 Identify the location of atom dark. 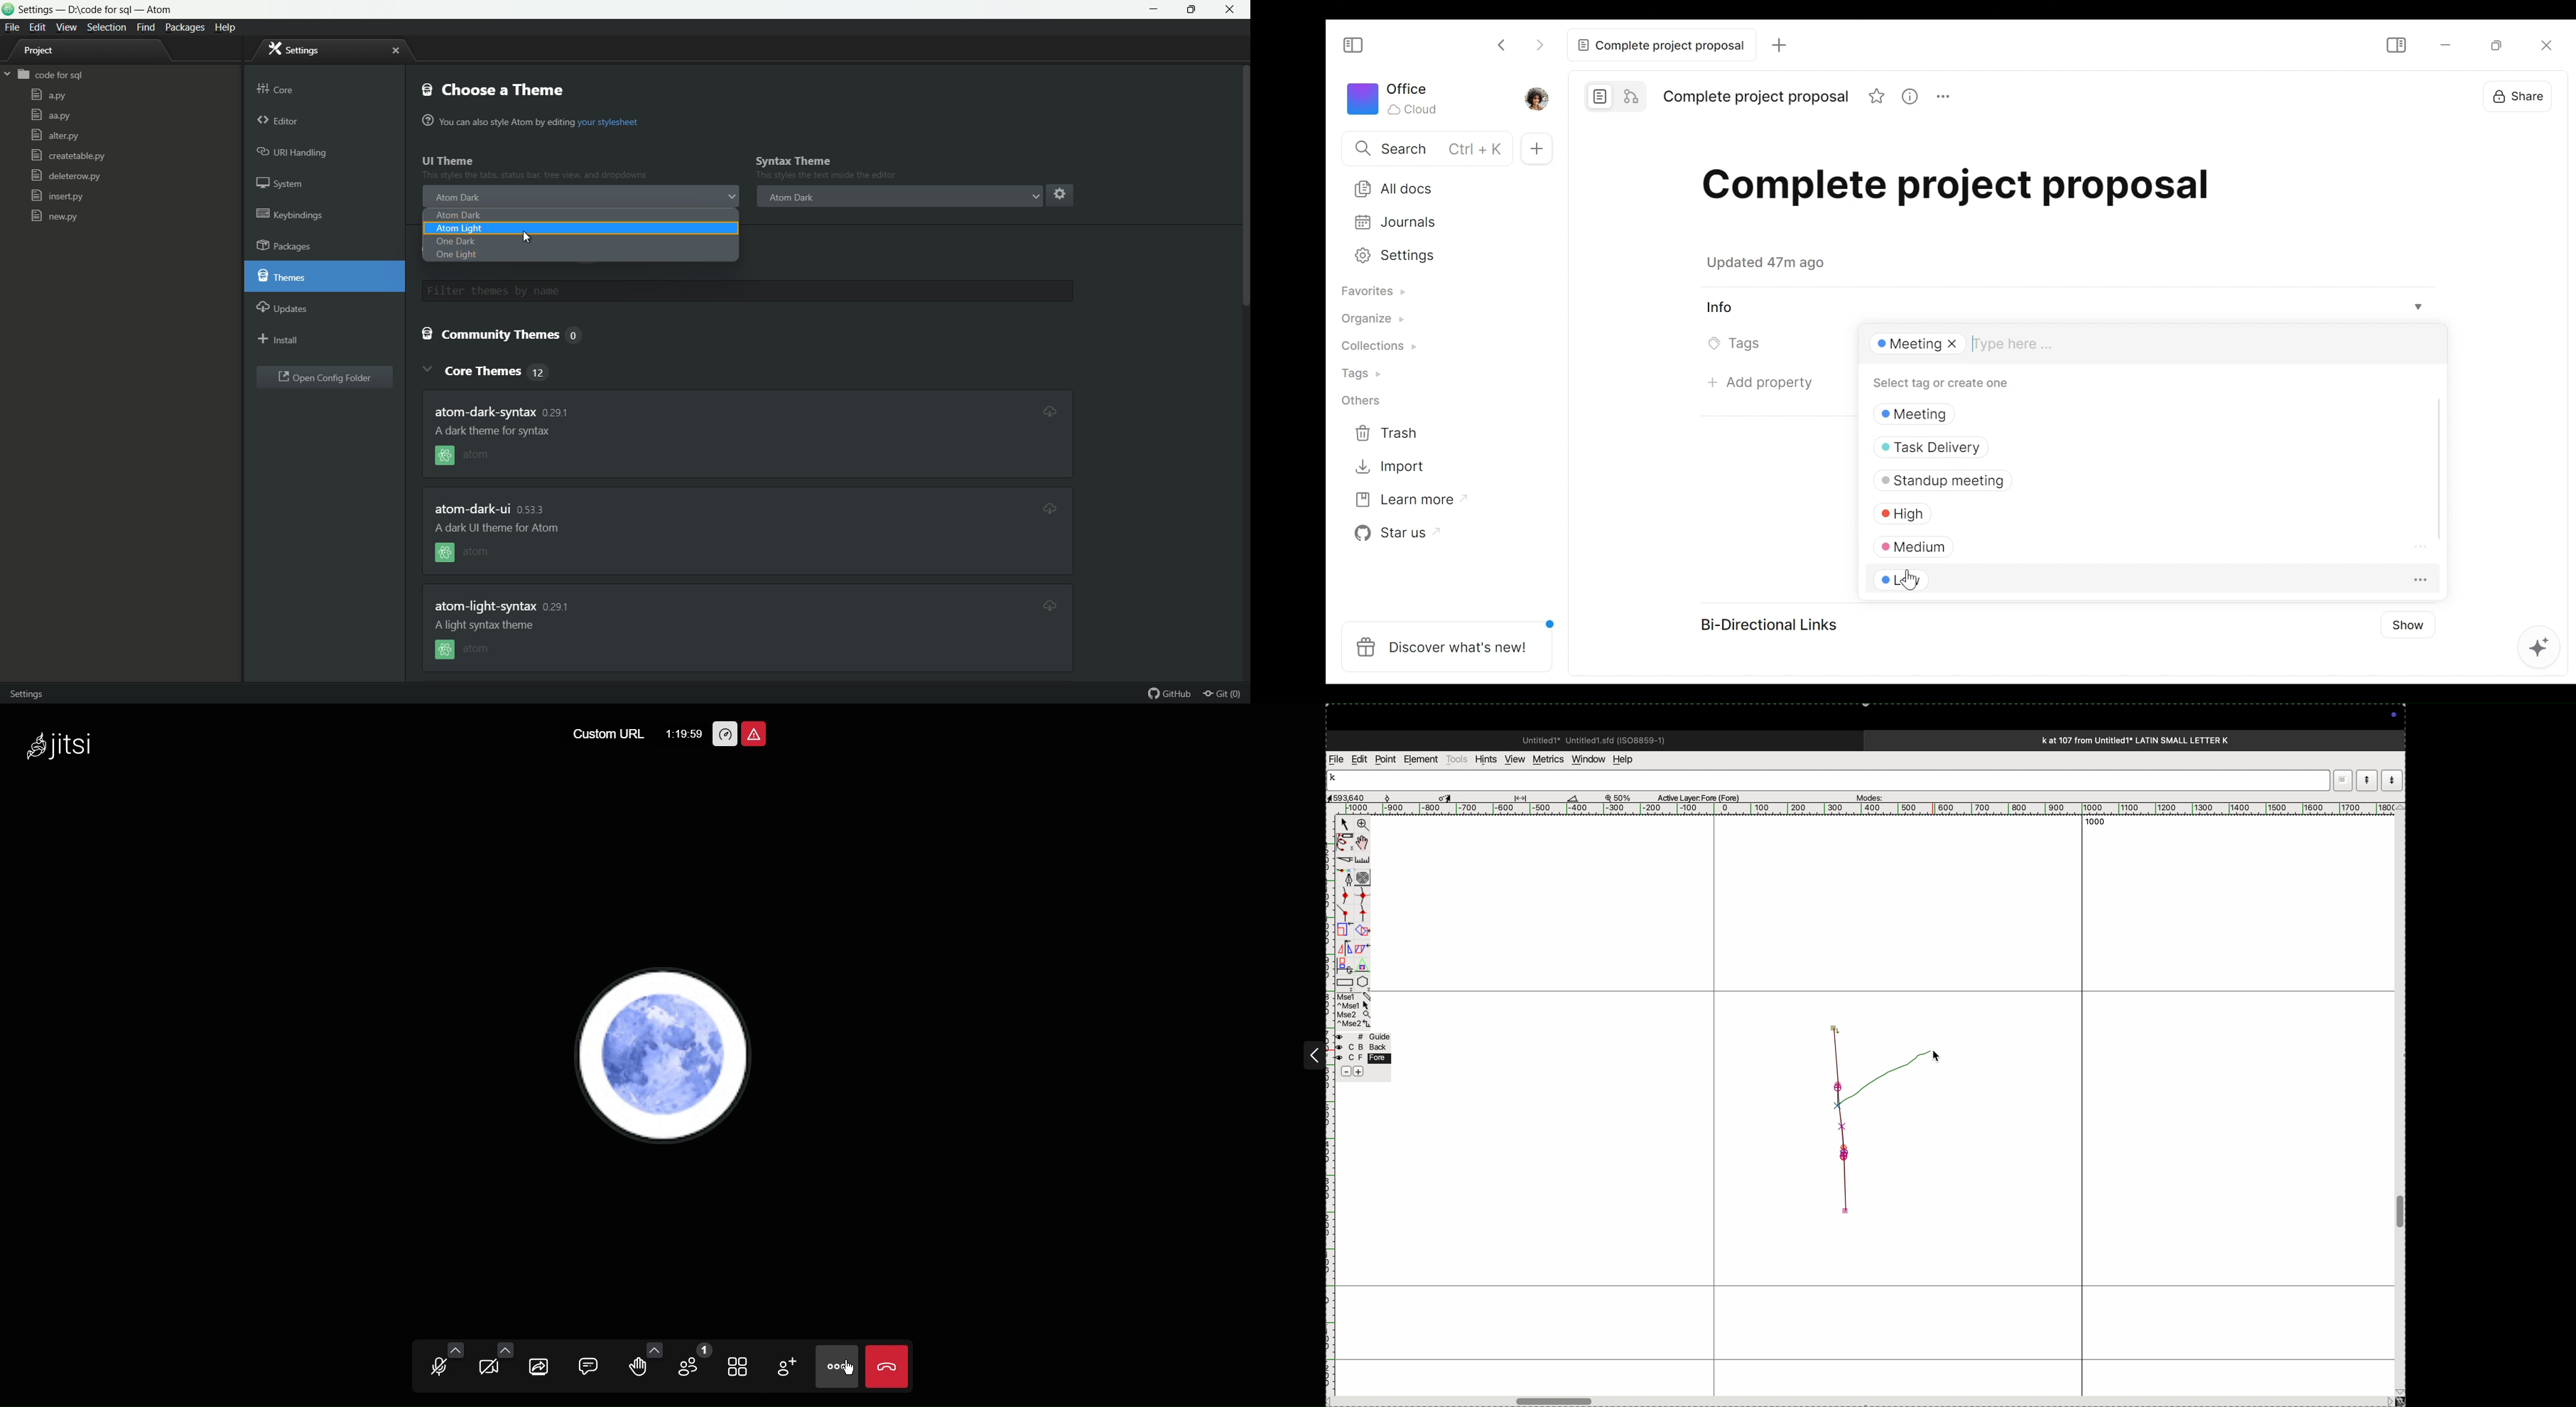
(458, 215).